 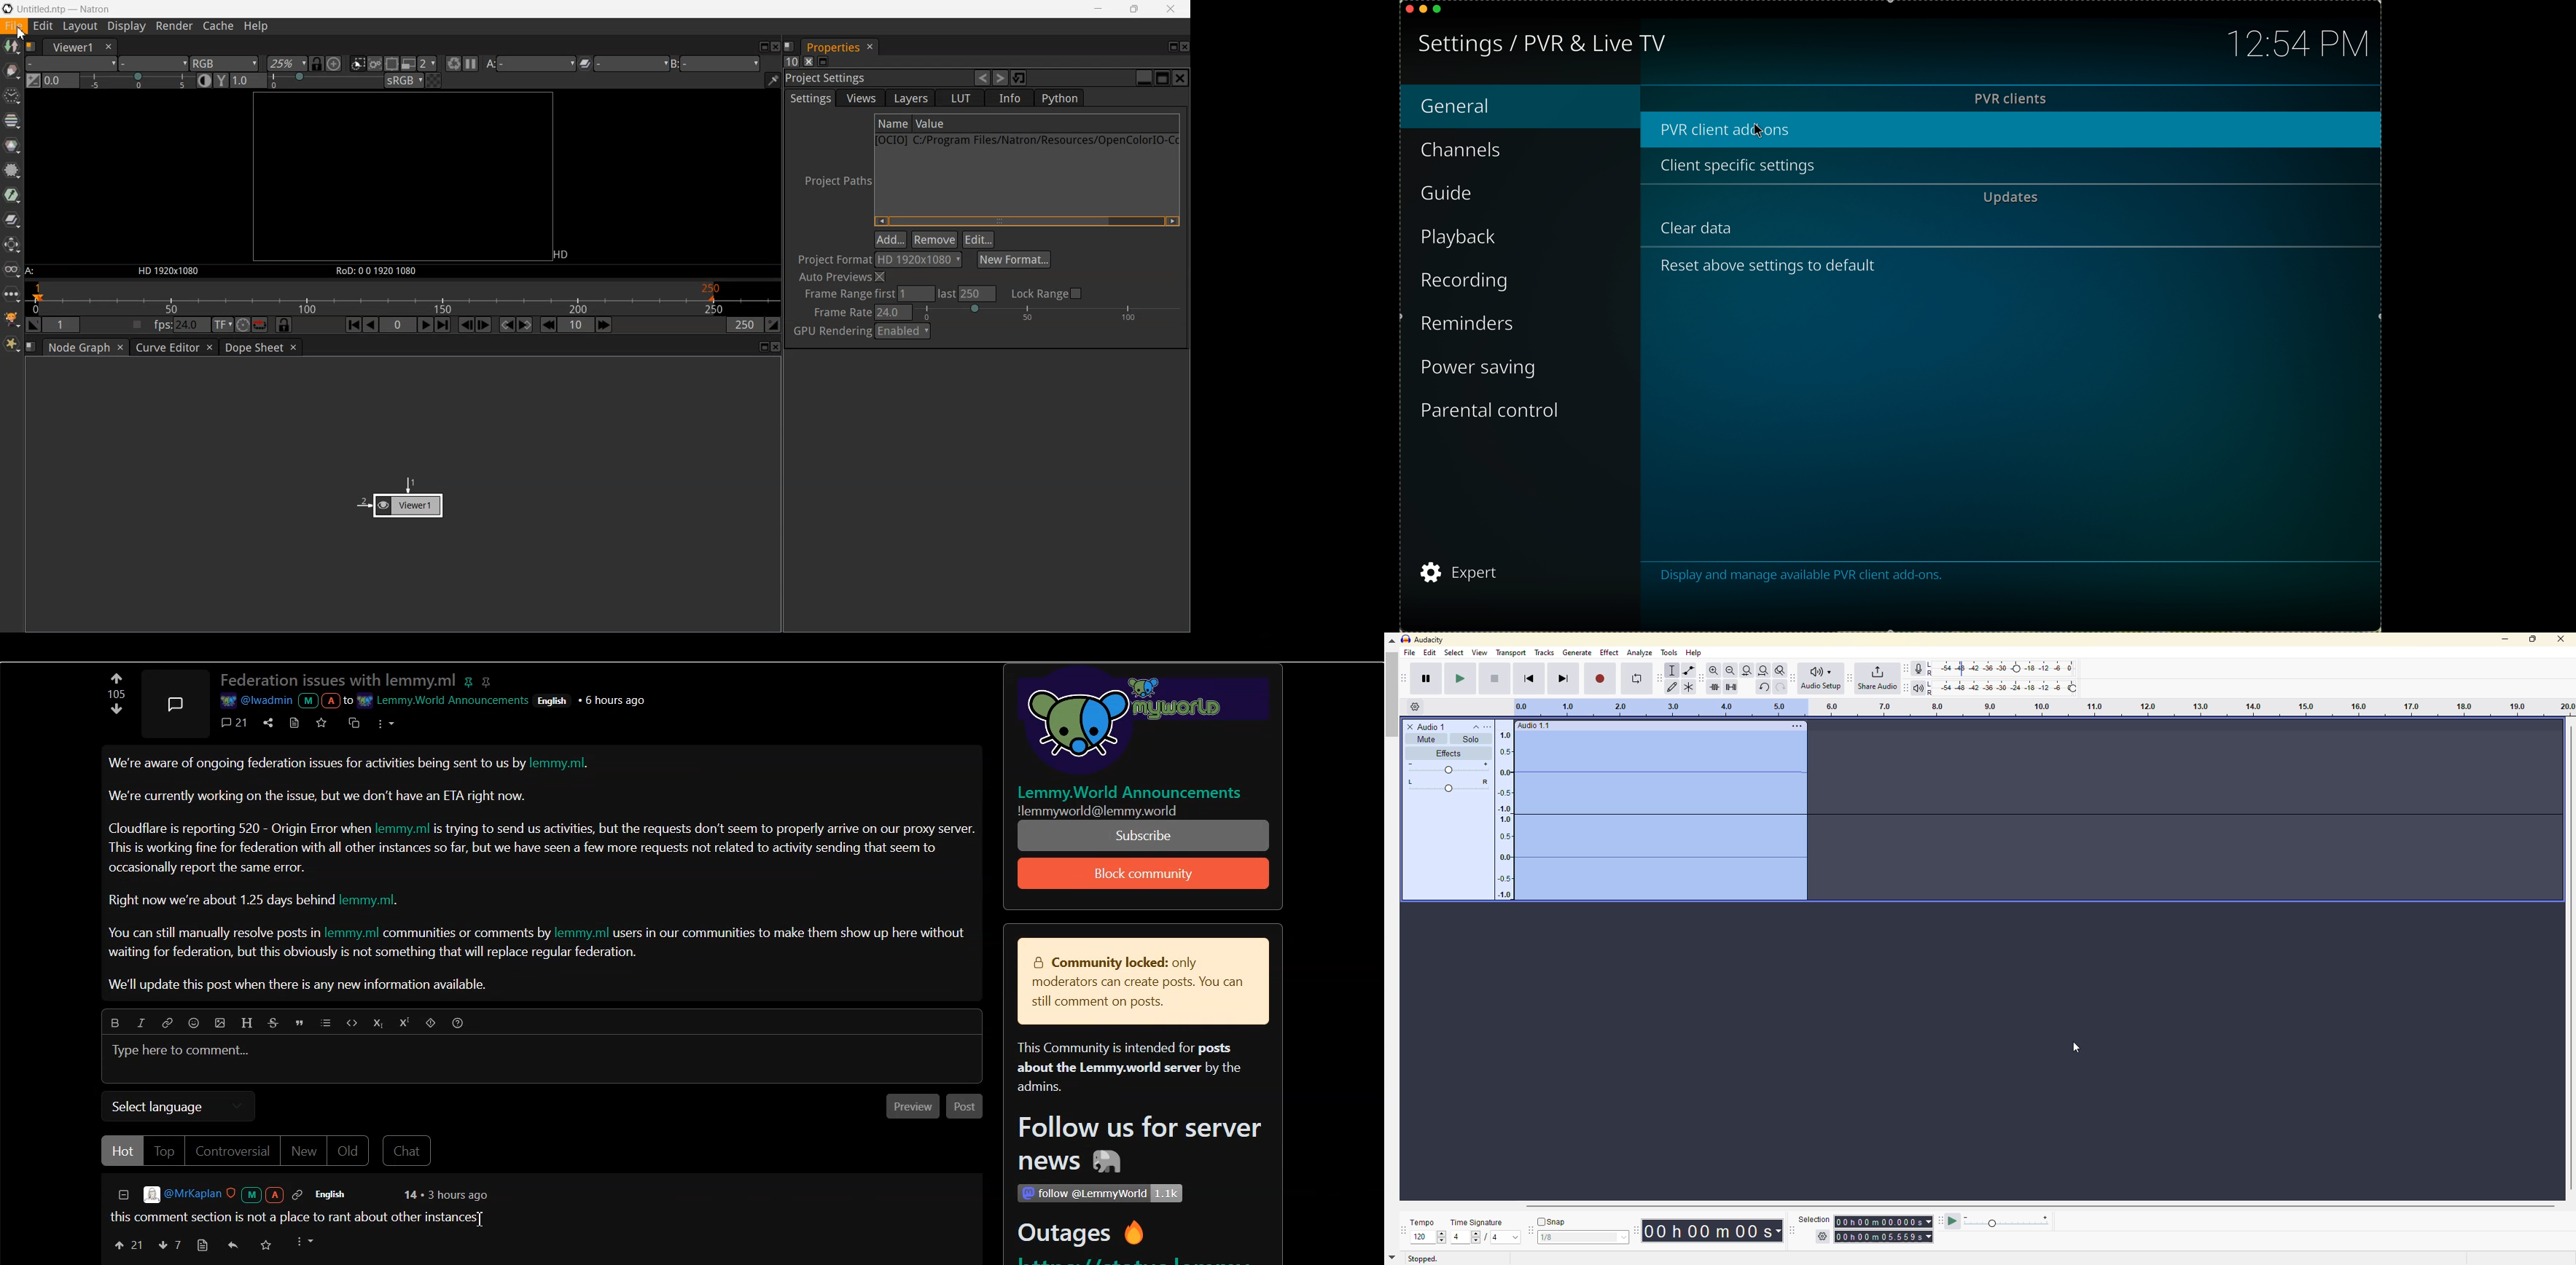 What do you see at coordinates (1564, 678) in the screenshot?
I see `skip to end` at bounding box center [1564, 678].